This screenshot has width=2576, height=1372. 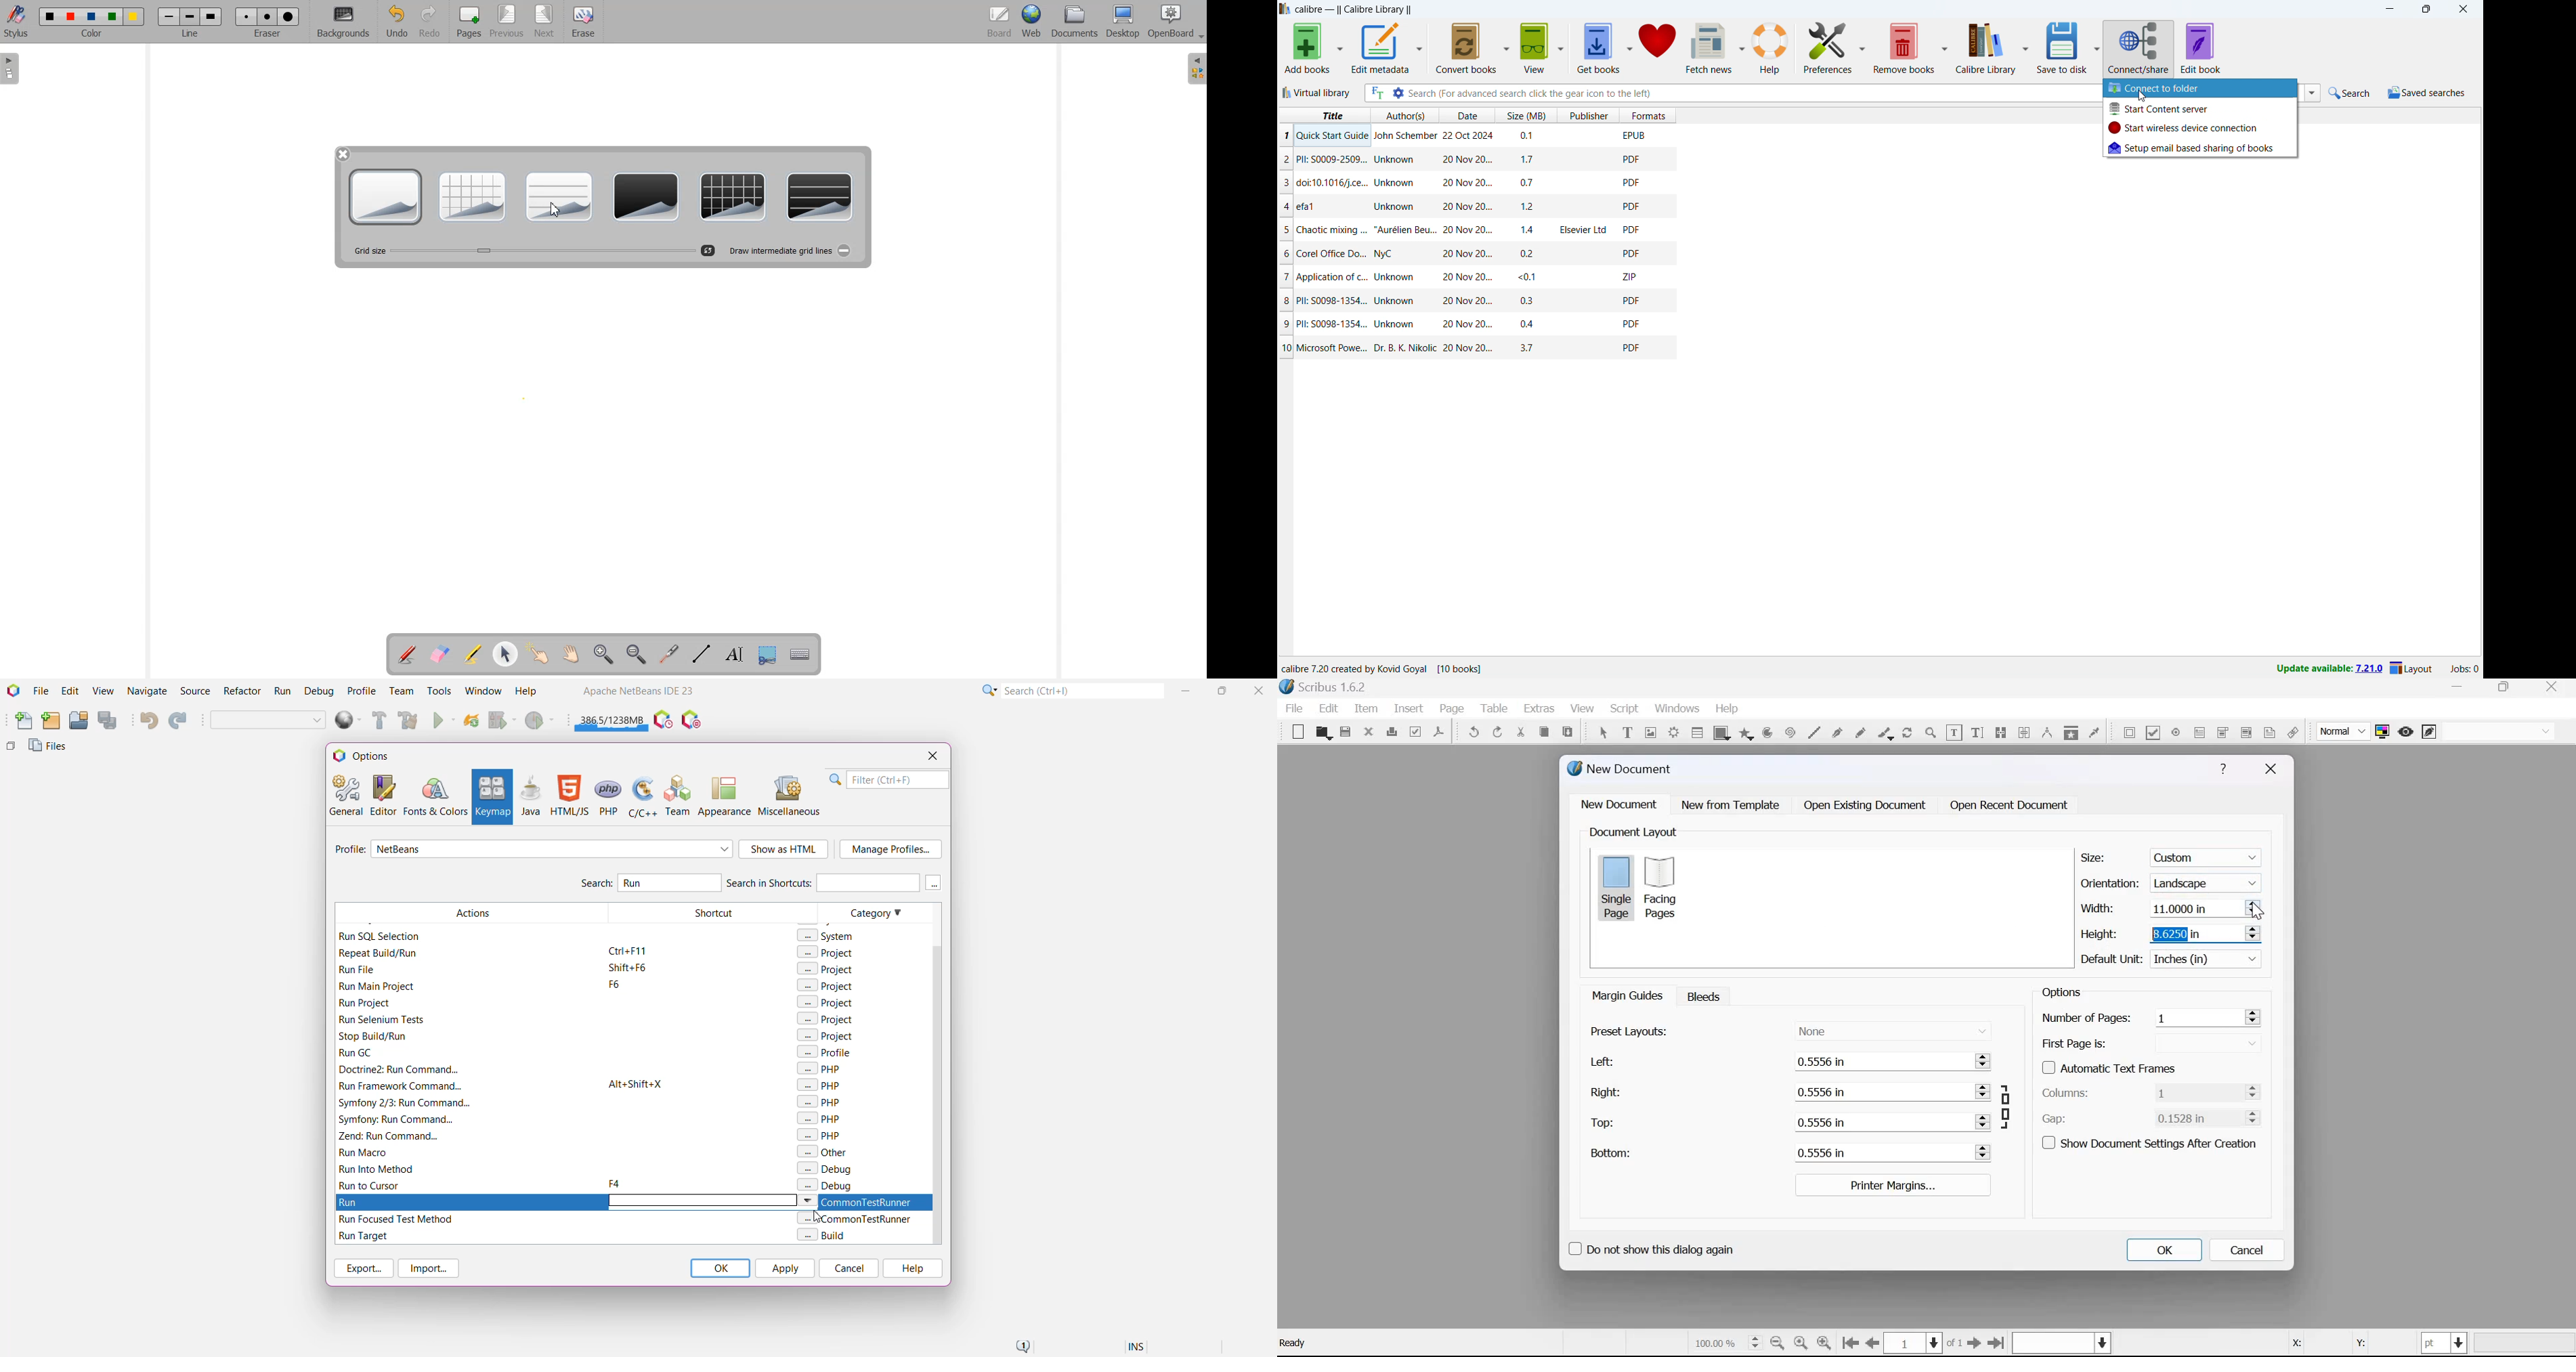 I want to click on File, so click(x=1297, y=708).